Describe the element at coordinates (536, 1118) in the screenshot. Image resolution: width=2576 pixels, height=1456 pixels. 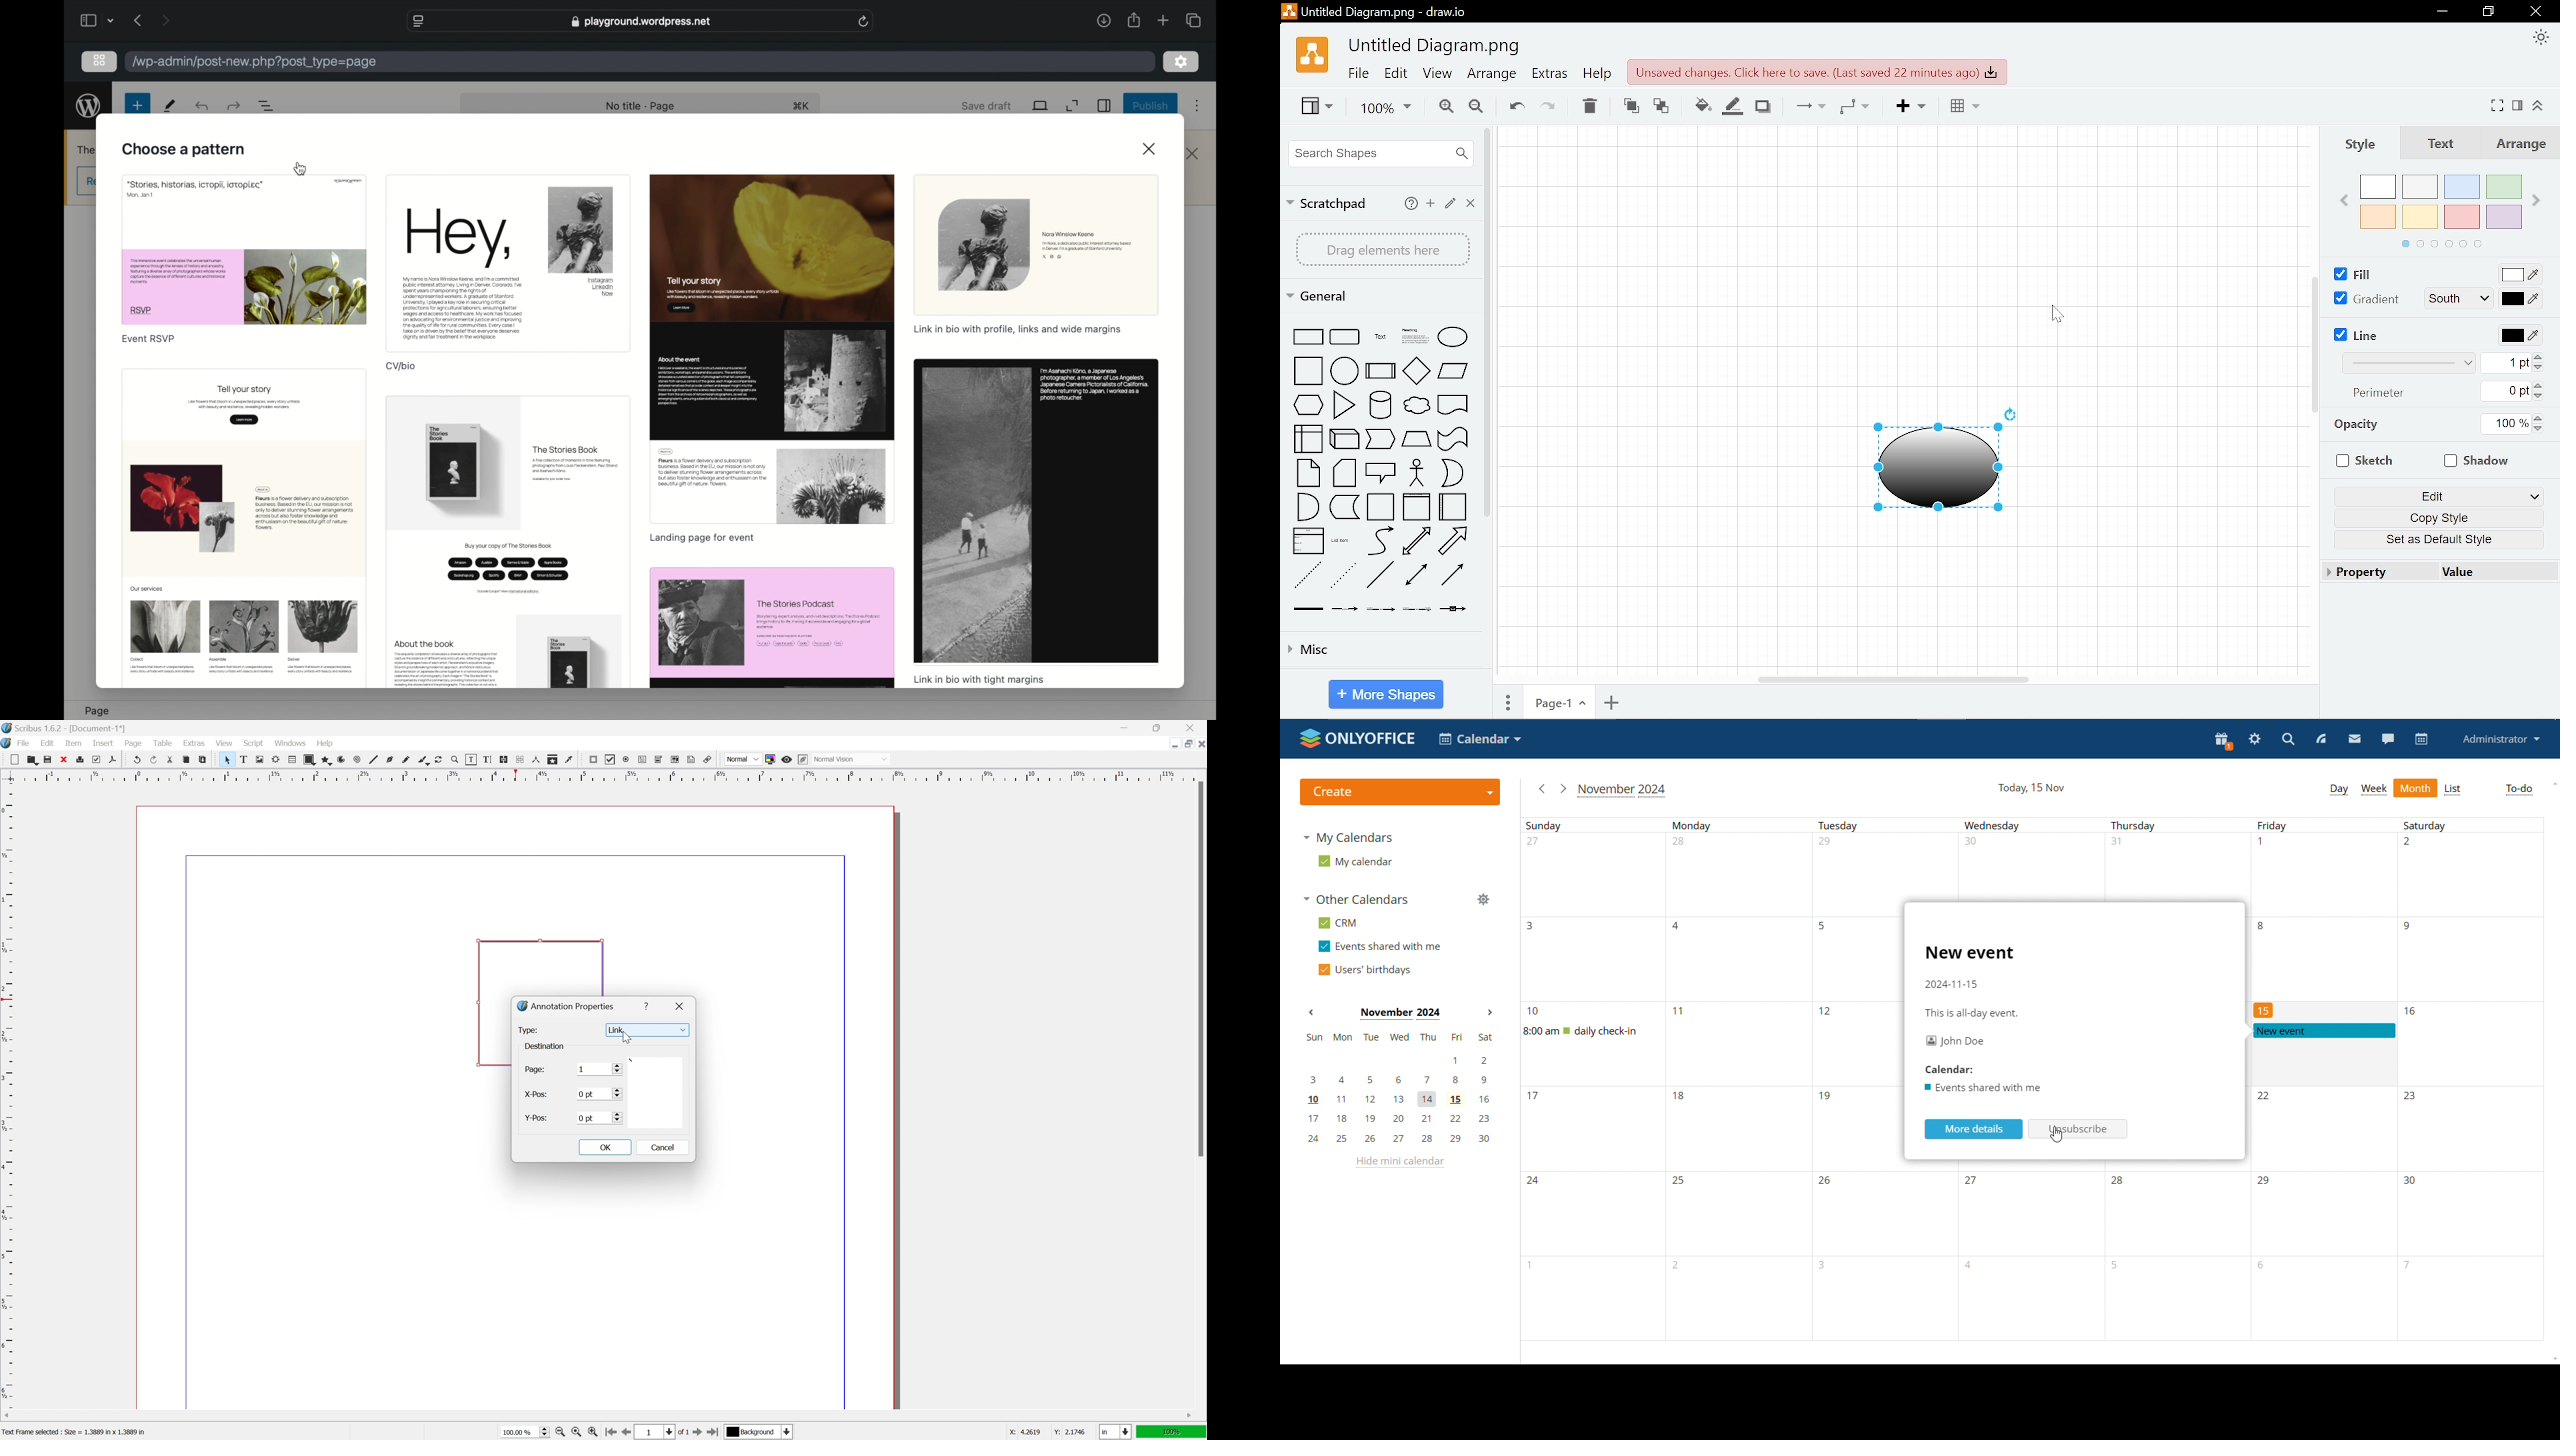
I see `Y-pos:` at that location.